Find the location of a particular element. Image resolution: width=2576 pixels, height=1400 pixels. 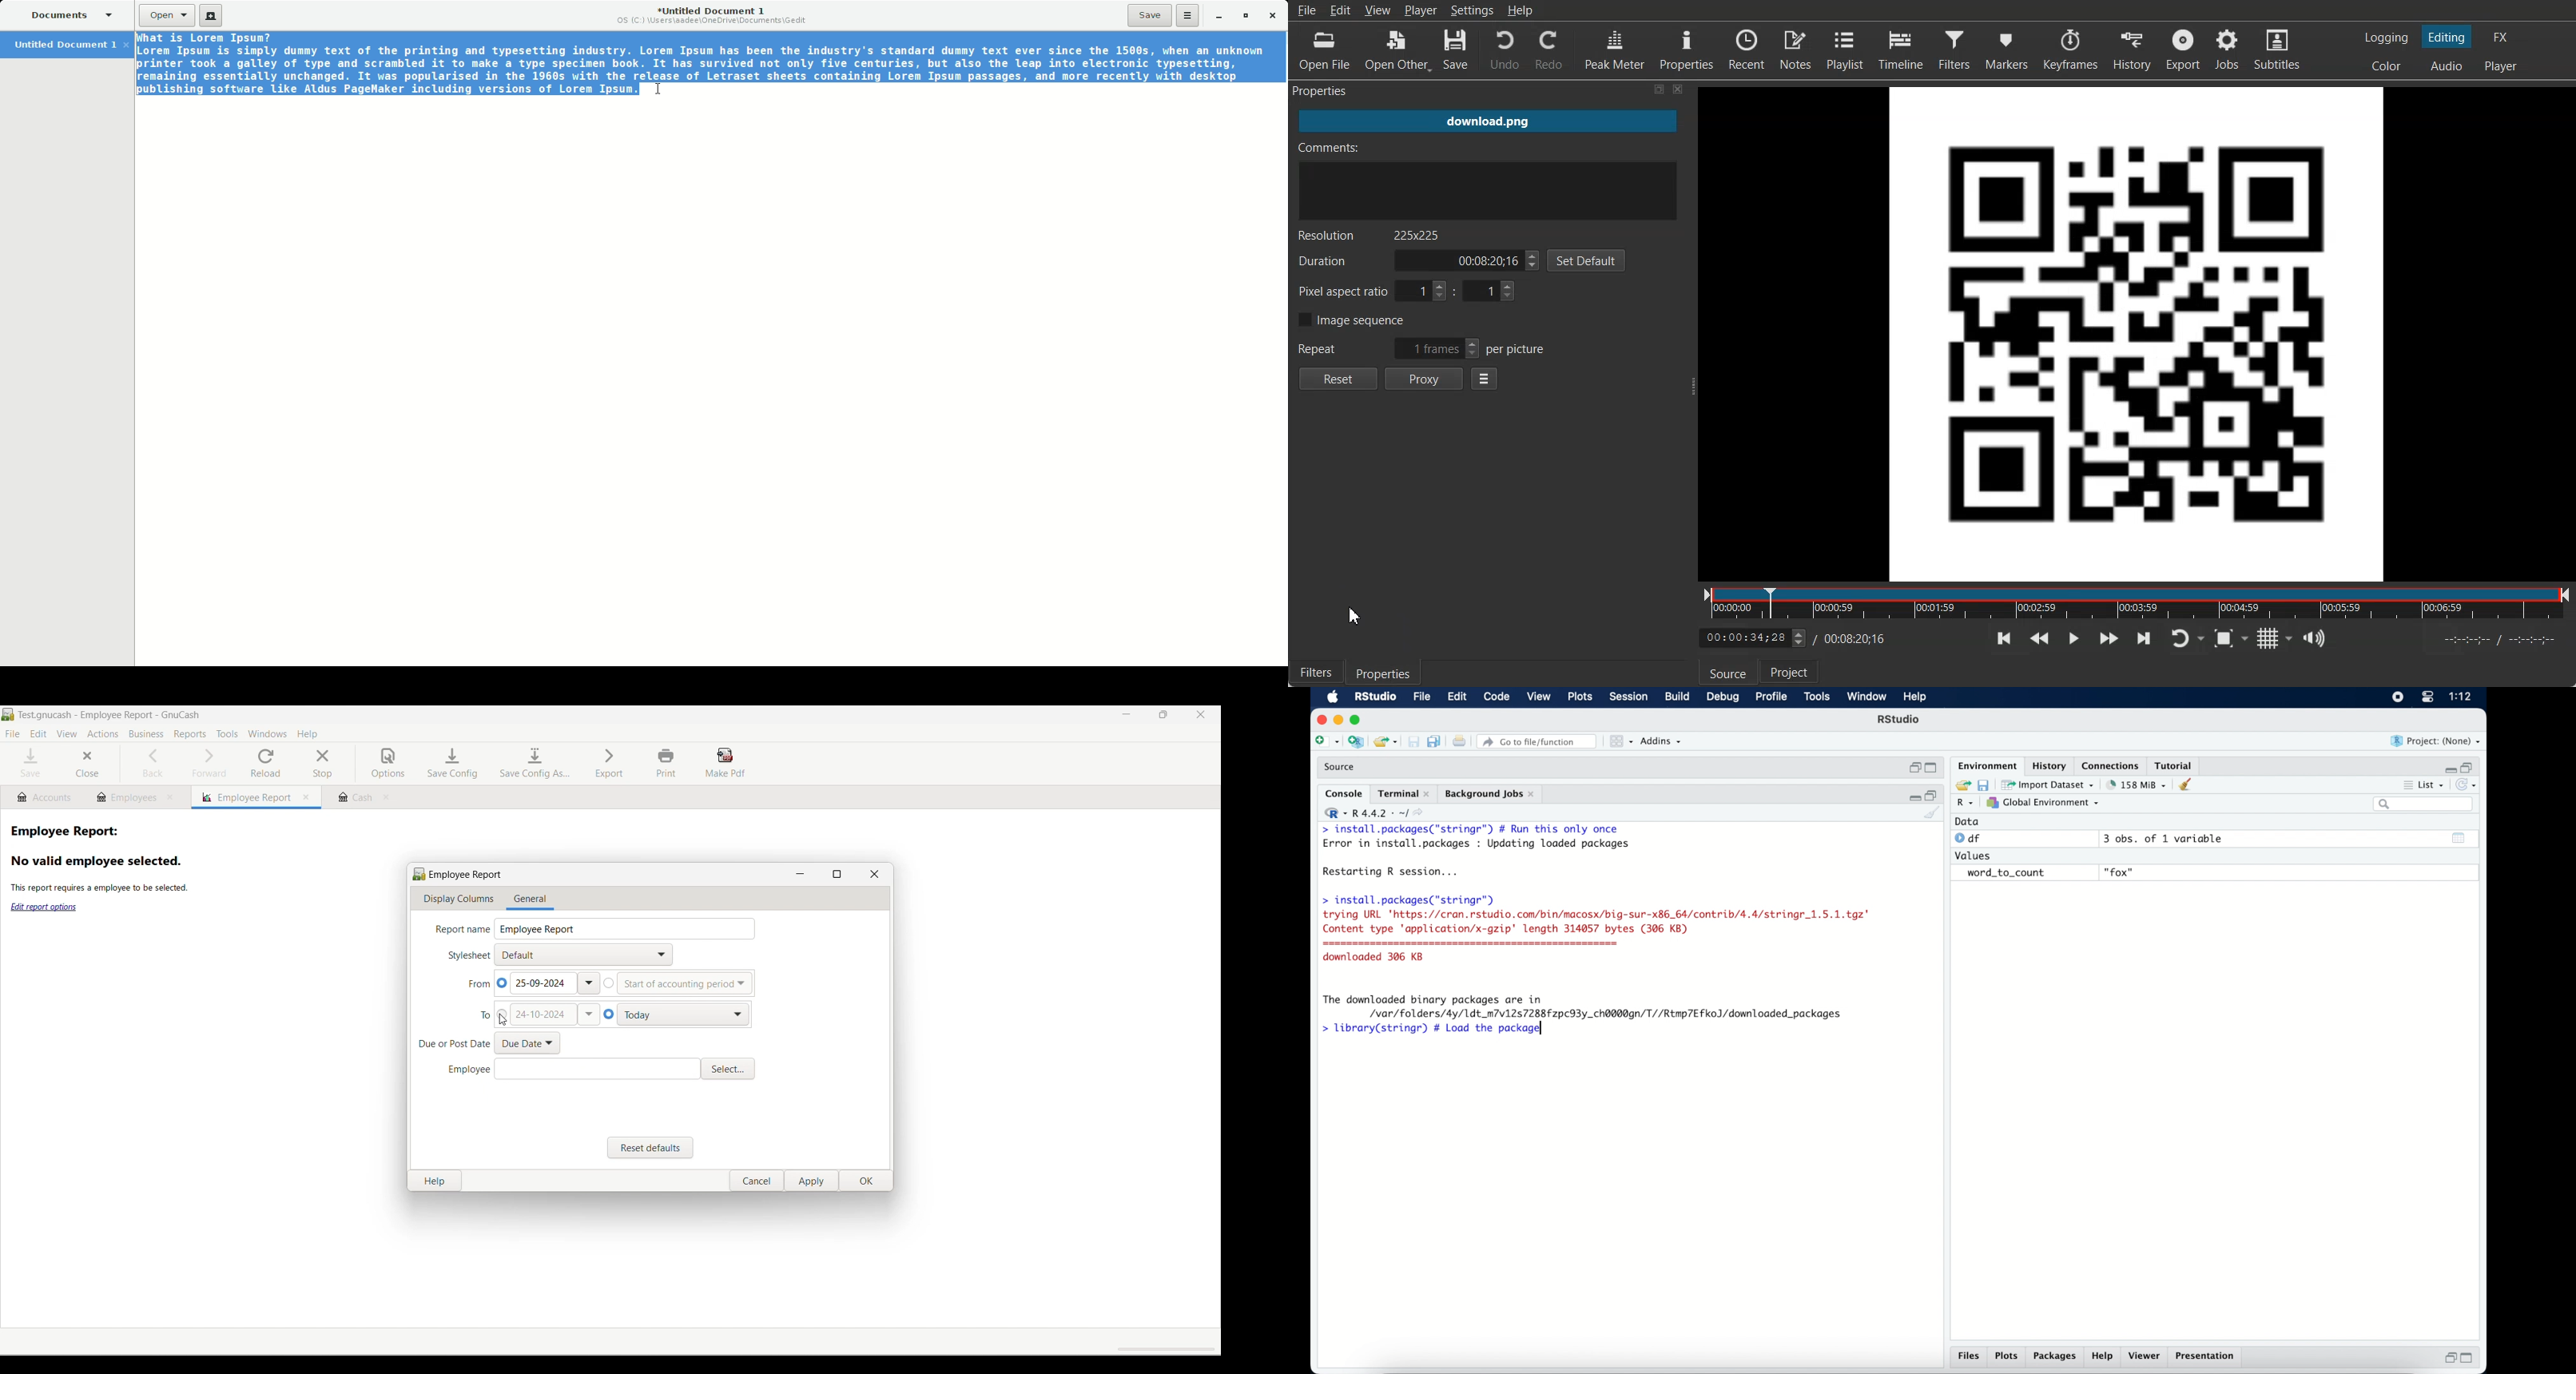

edit is located at coordinates (1457, 697).